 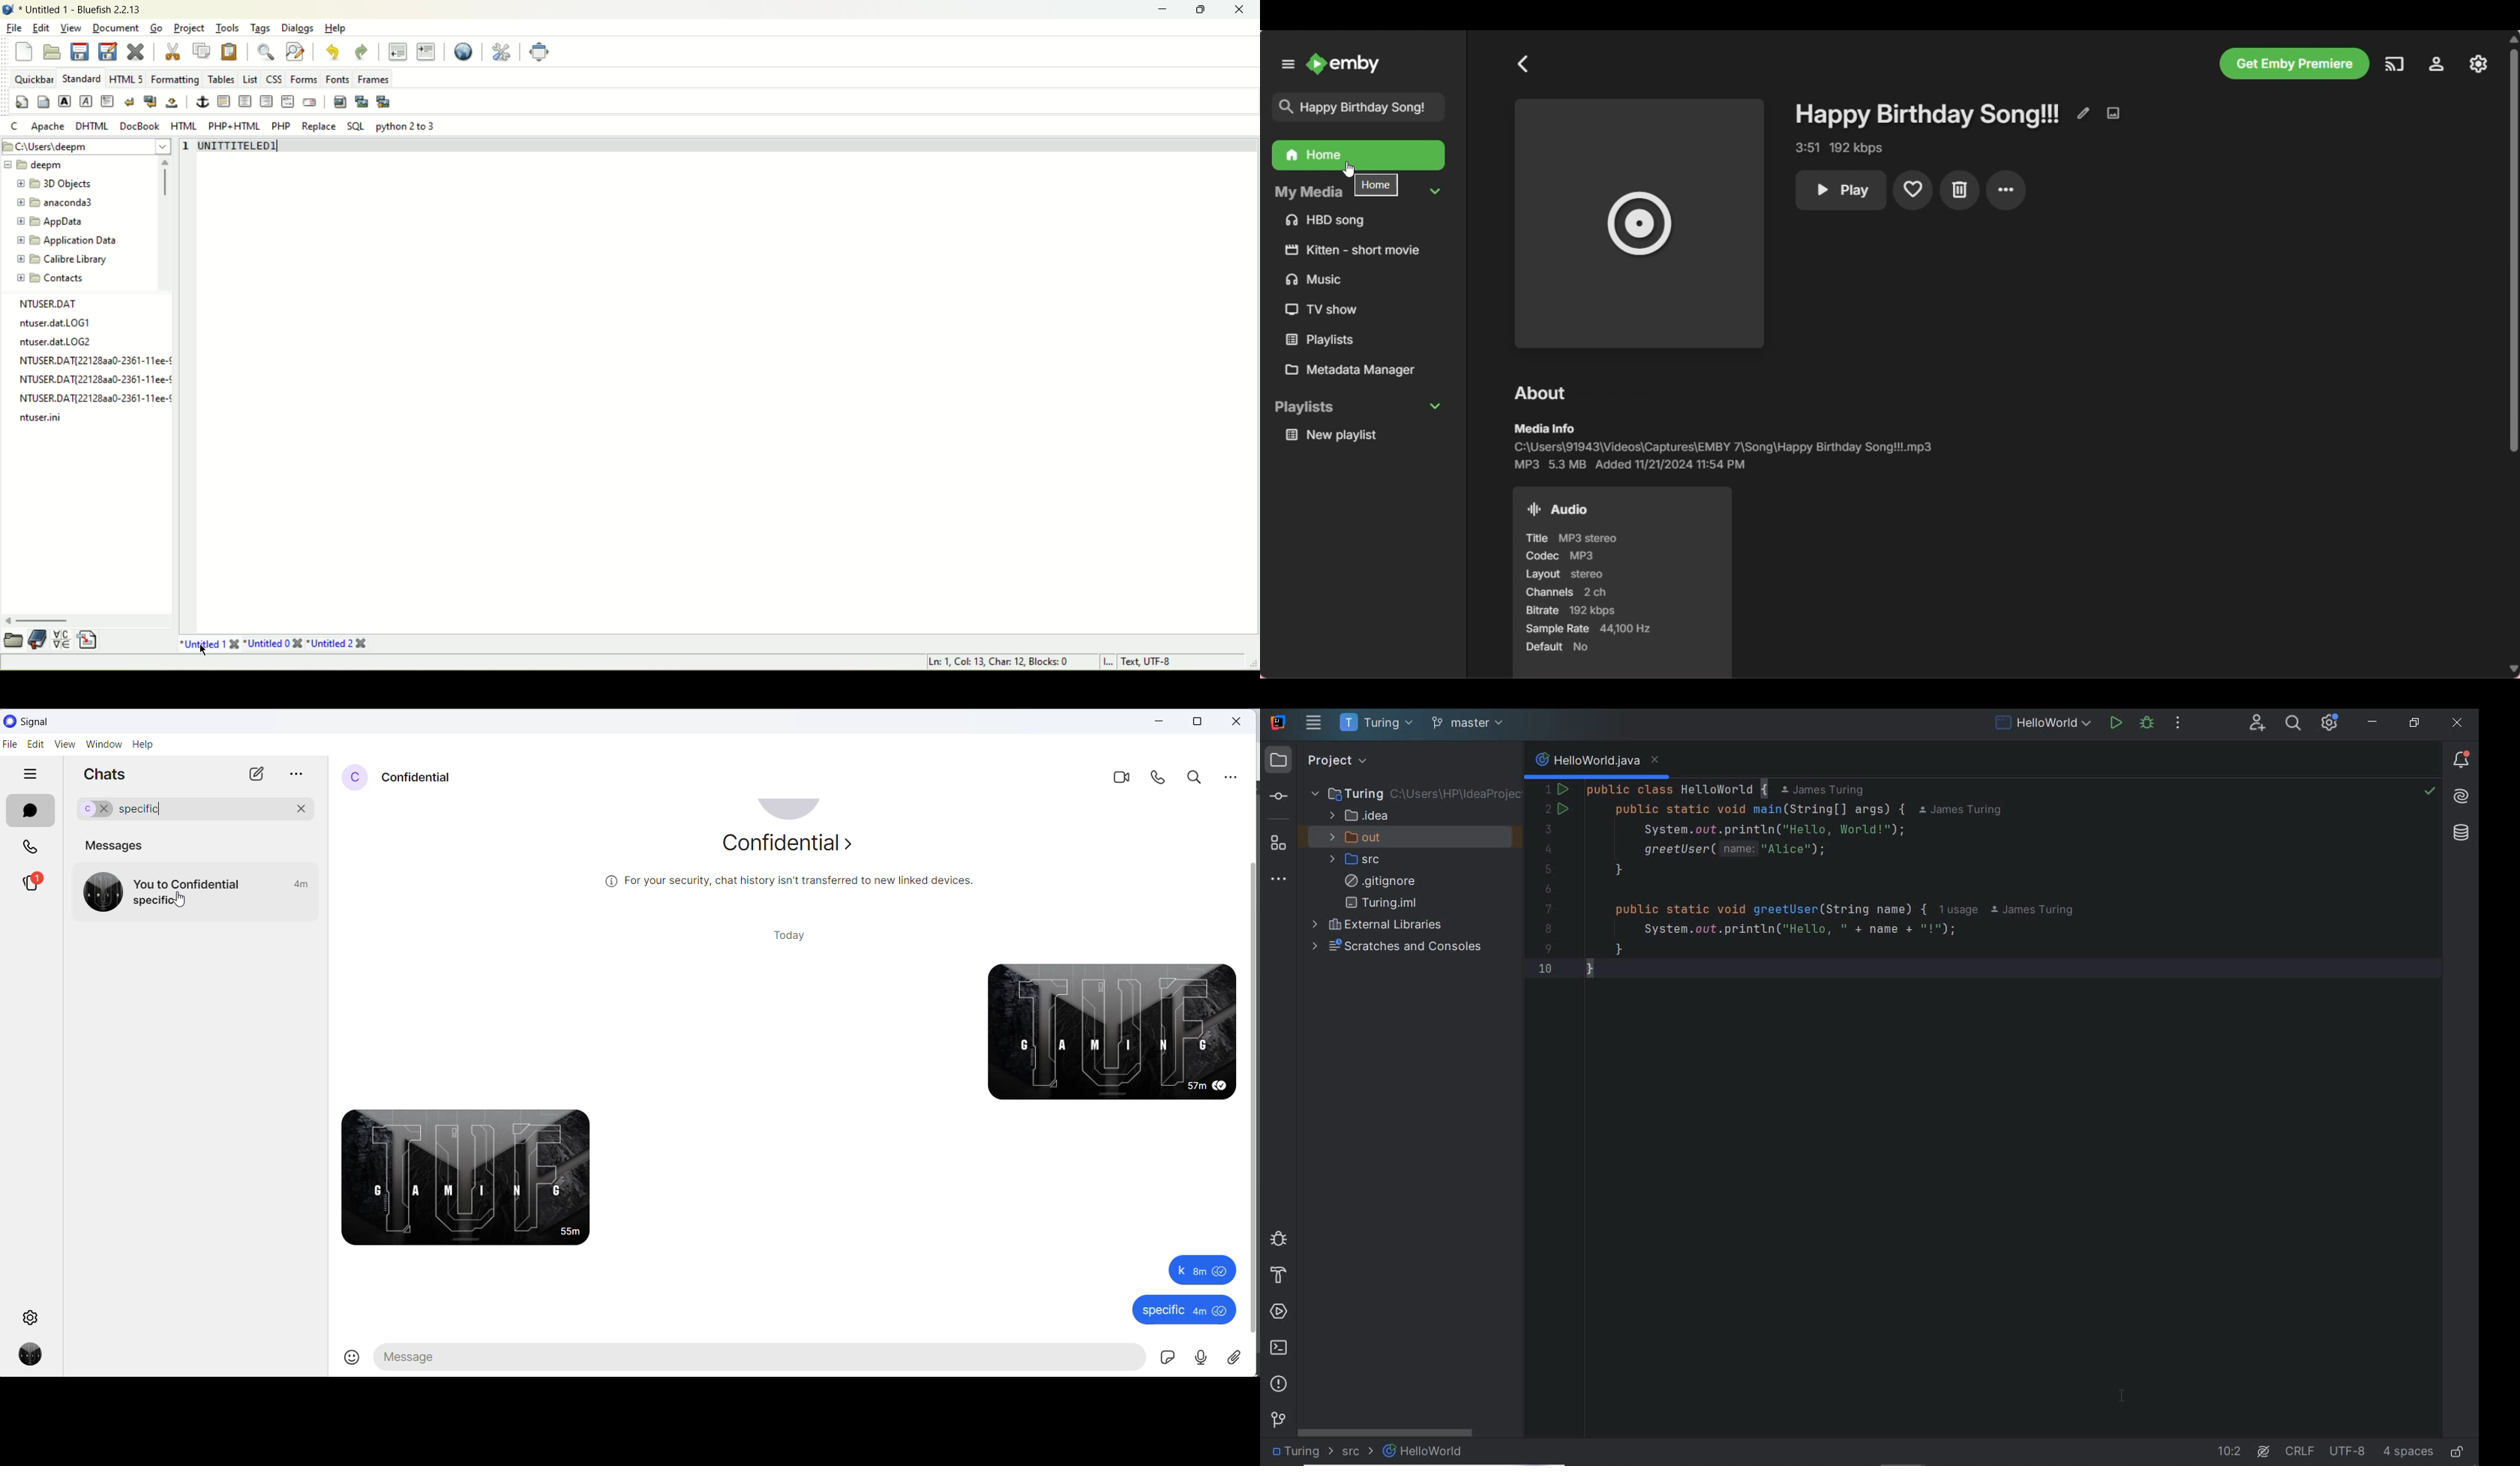 What do you see at coordinates (30, 811) in the screenshot?
I see `chats` at bounding box center [30, 811].